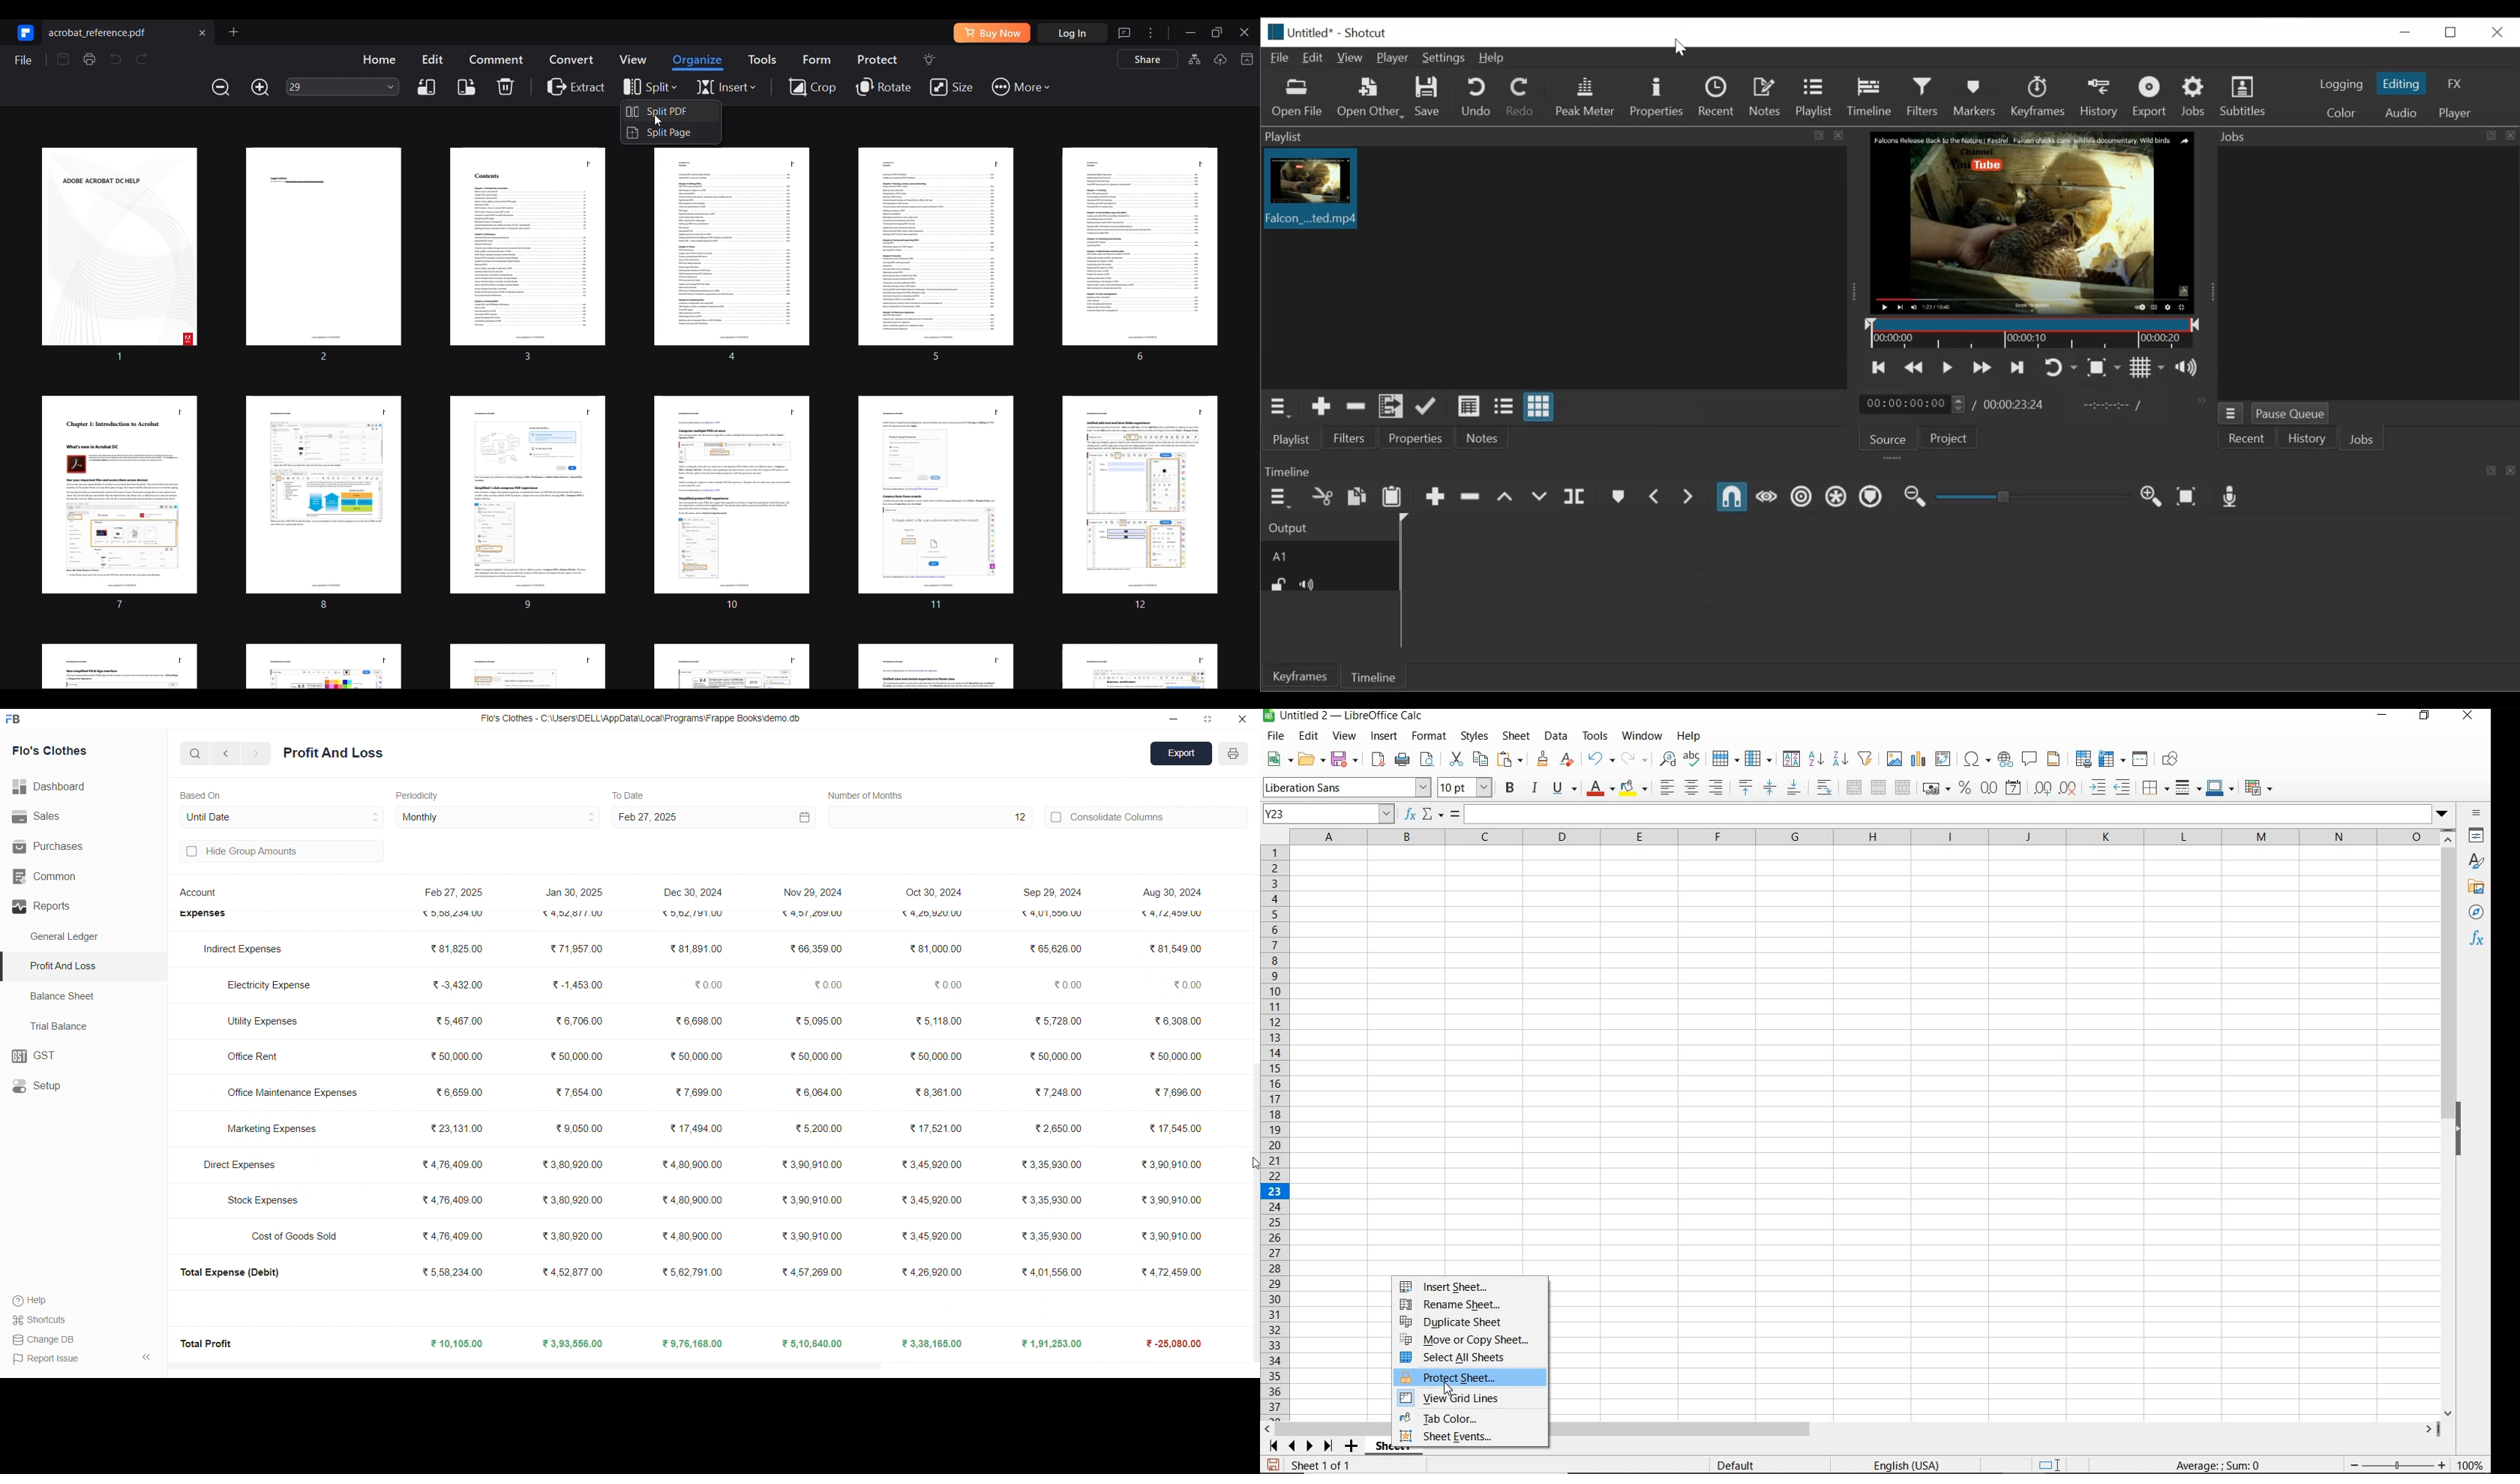 This screenshot has width=2520, height=1484. What do you see at coordinates (64, 995) in the screenshot?
I see `Balance Sheet` at bounding box center [64, 995].